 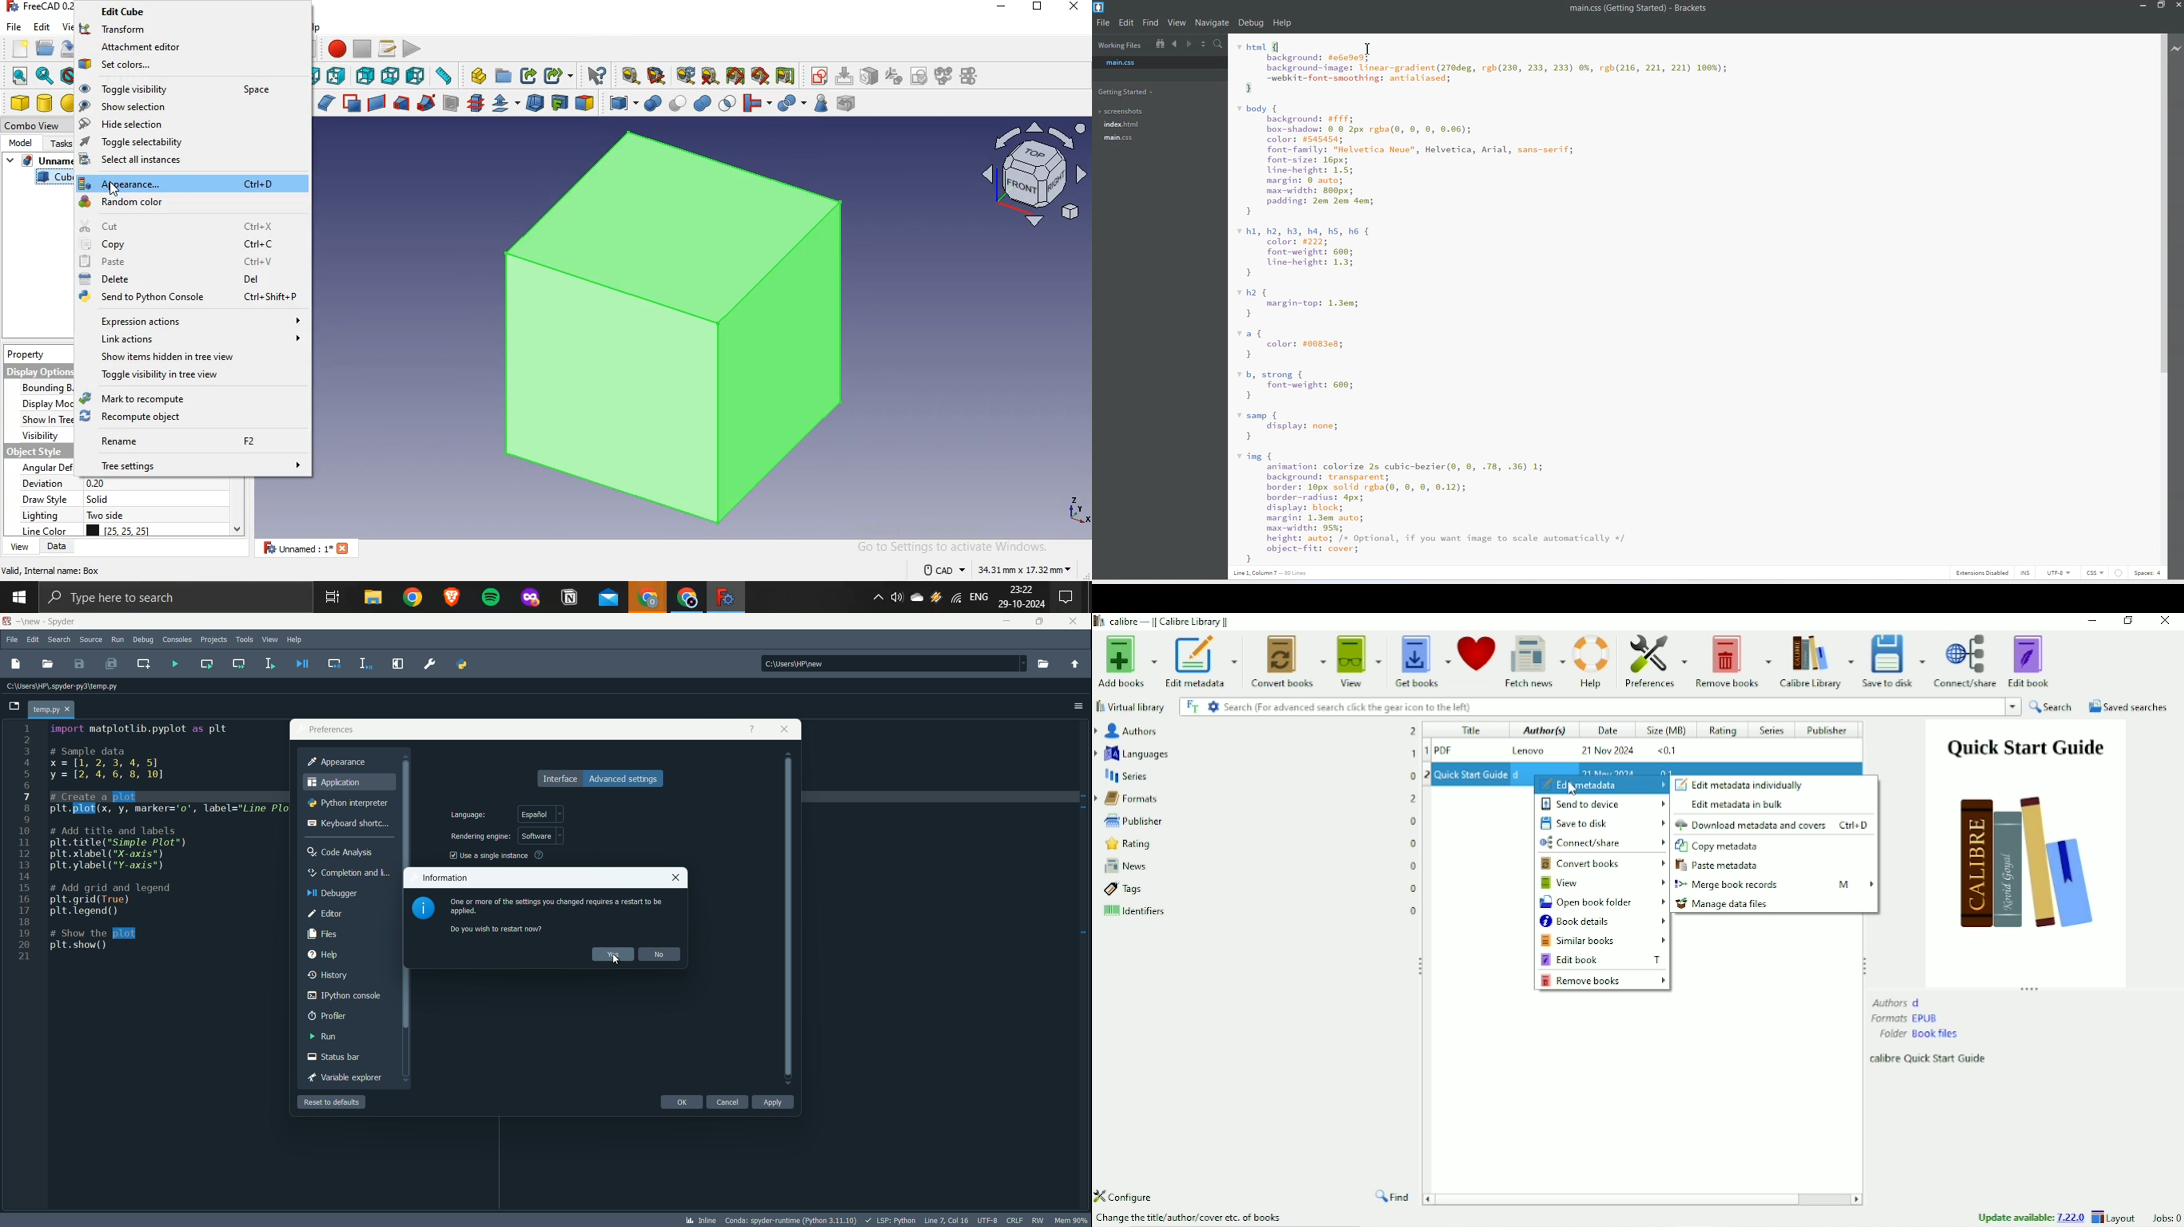 I want to click on time and date, so click(x=1022, y=598).